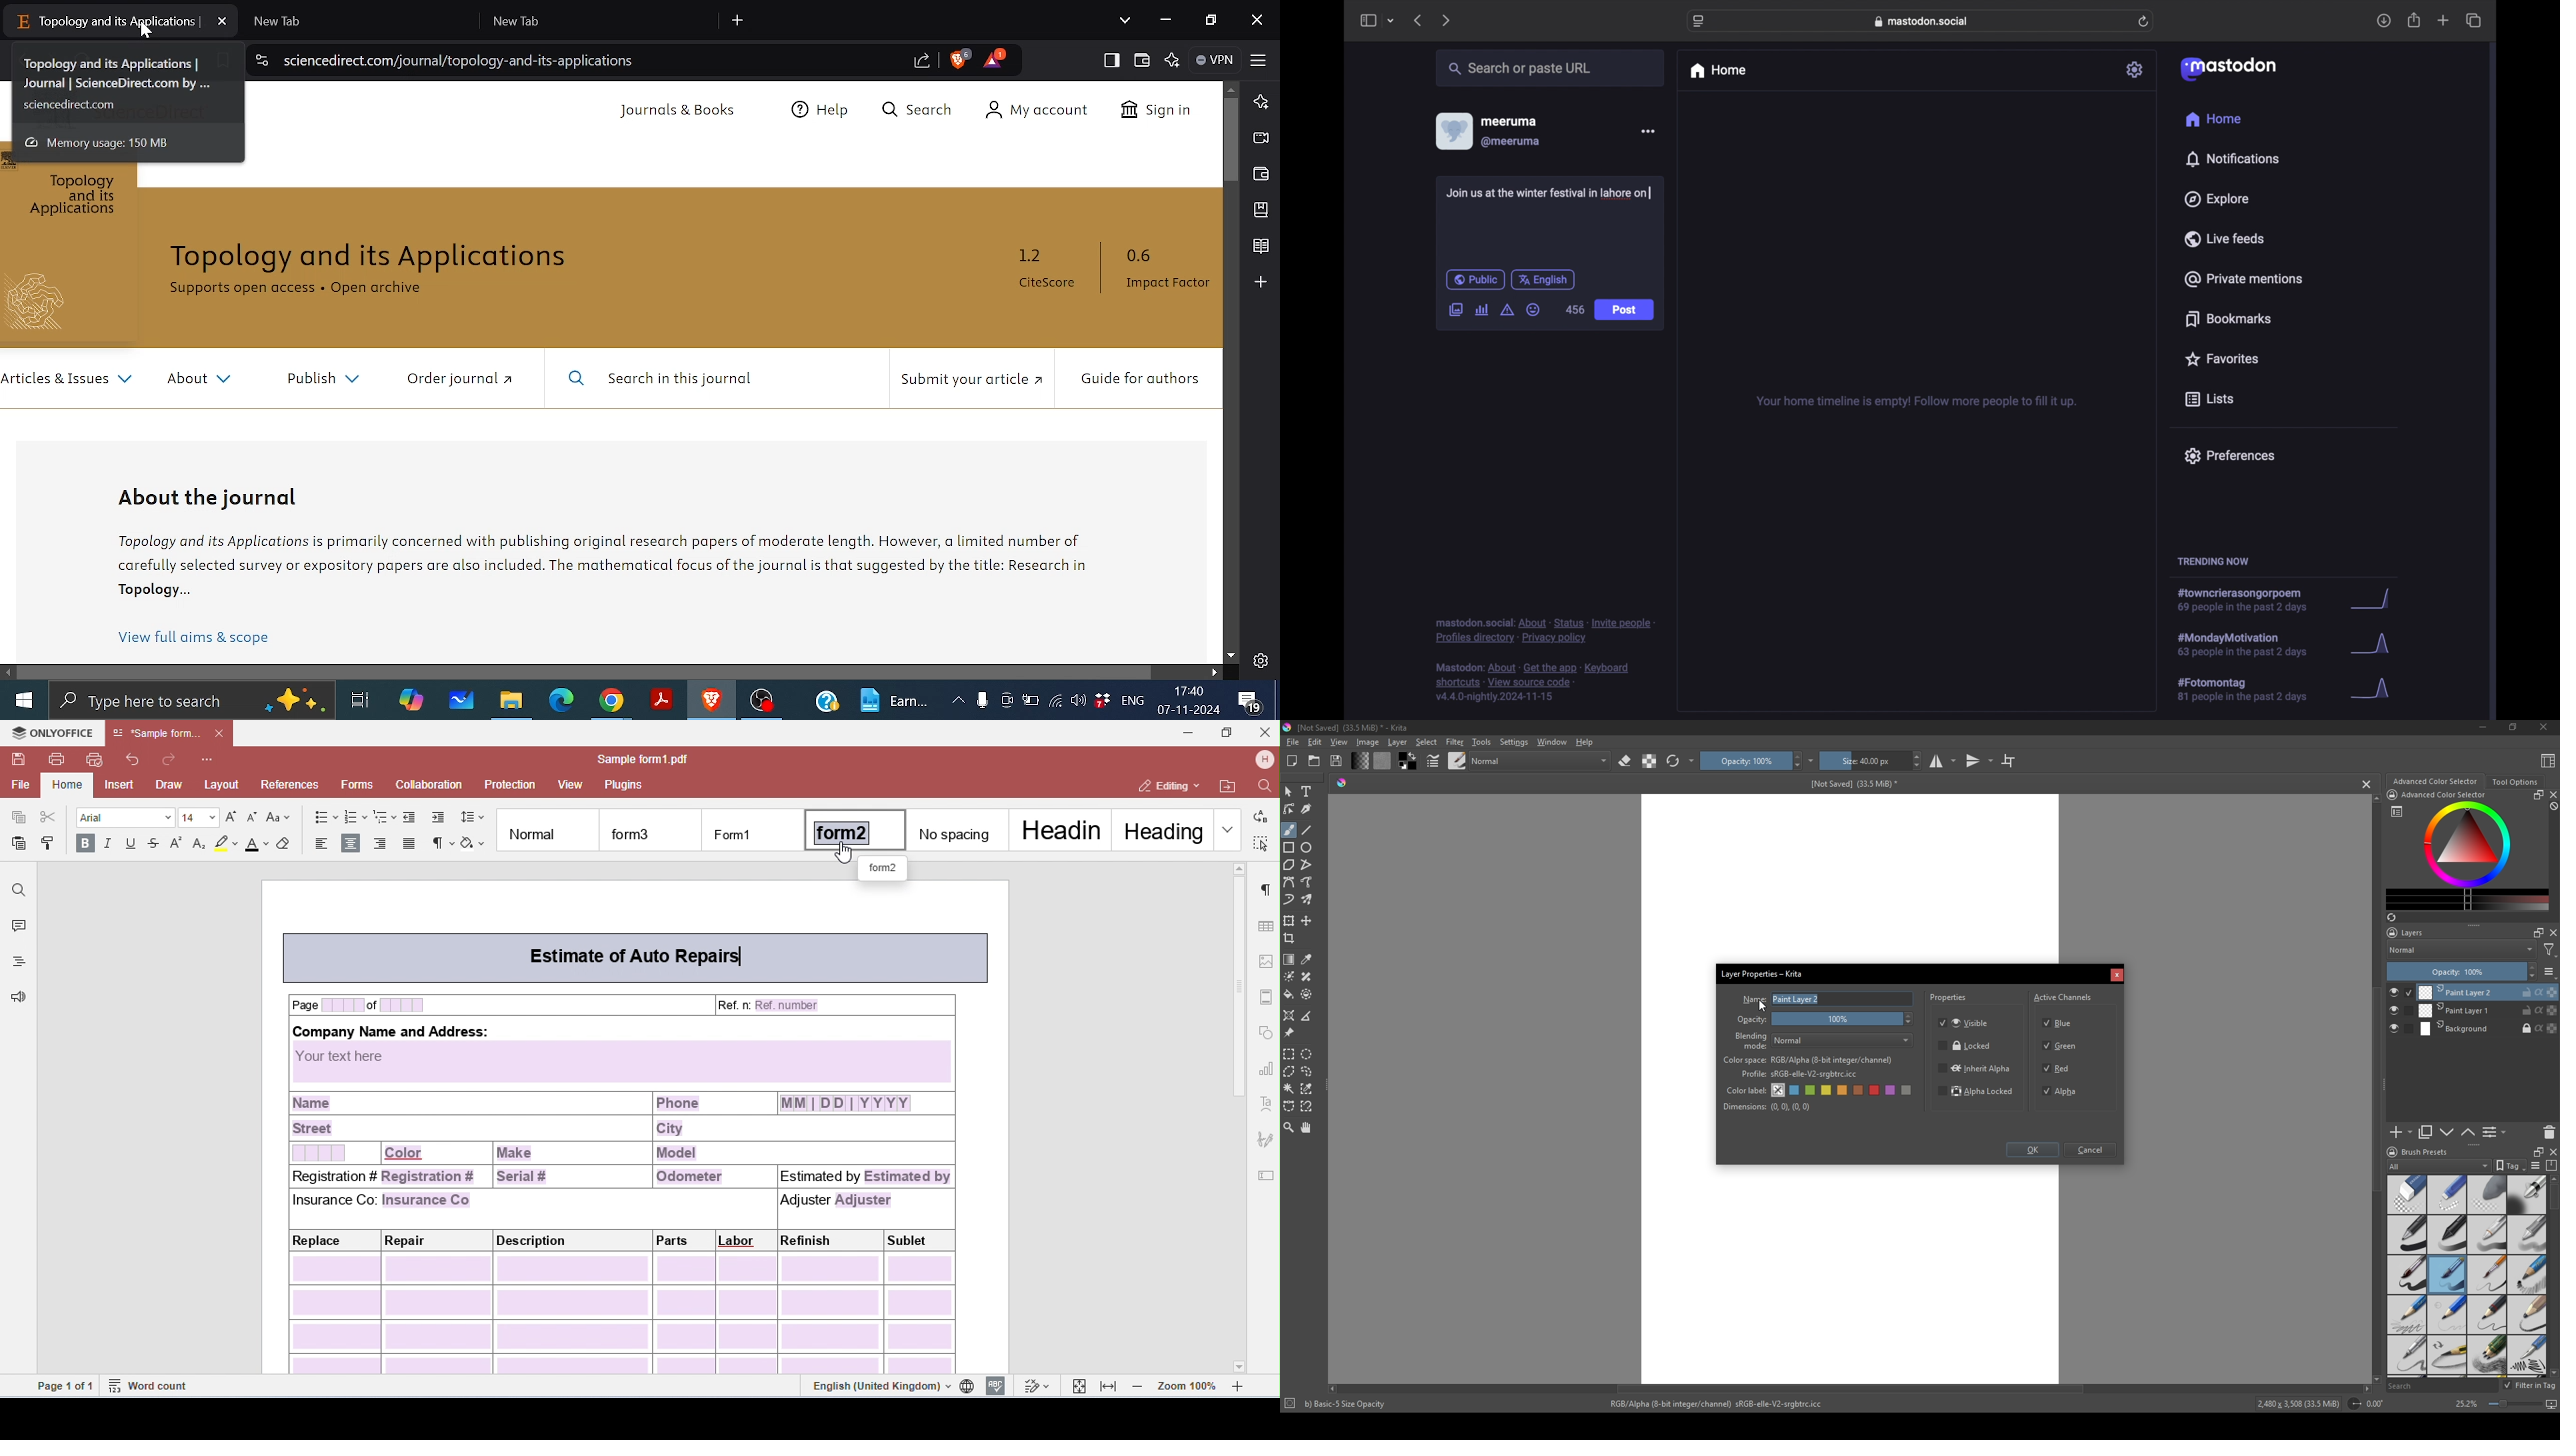 Image resolution: width=2576 pixels, height=1456 pixels. What do you see at coordinates (2527, 1235) in the screenshot?
I see `grey pen` at bounding box center [2527, 1235].